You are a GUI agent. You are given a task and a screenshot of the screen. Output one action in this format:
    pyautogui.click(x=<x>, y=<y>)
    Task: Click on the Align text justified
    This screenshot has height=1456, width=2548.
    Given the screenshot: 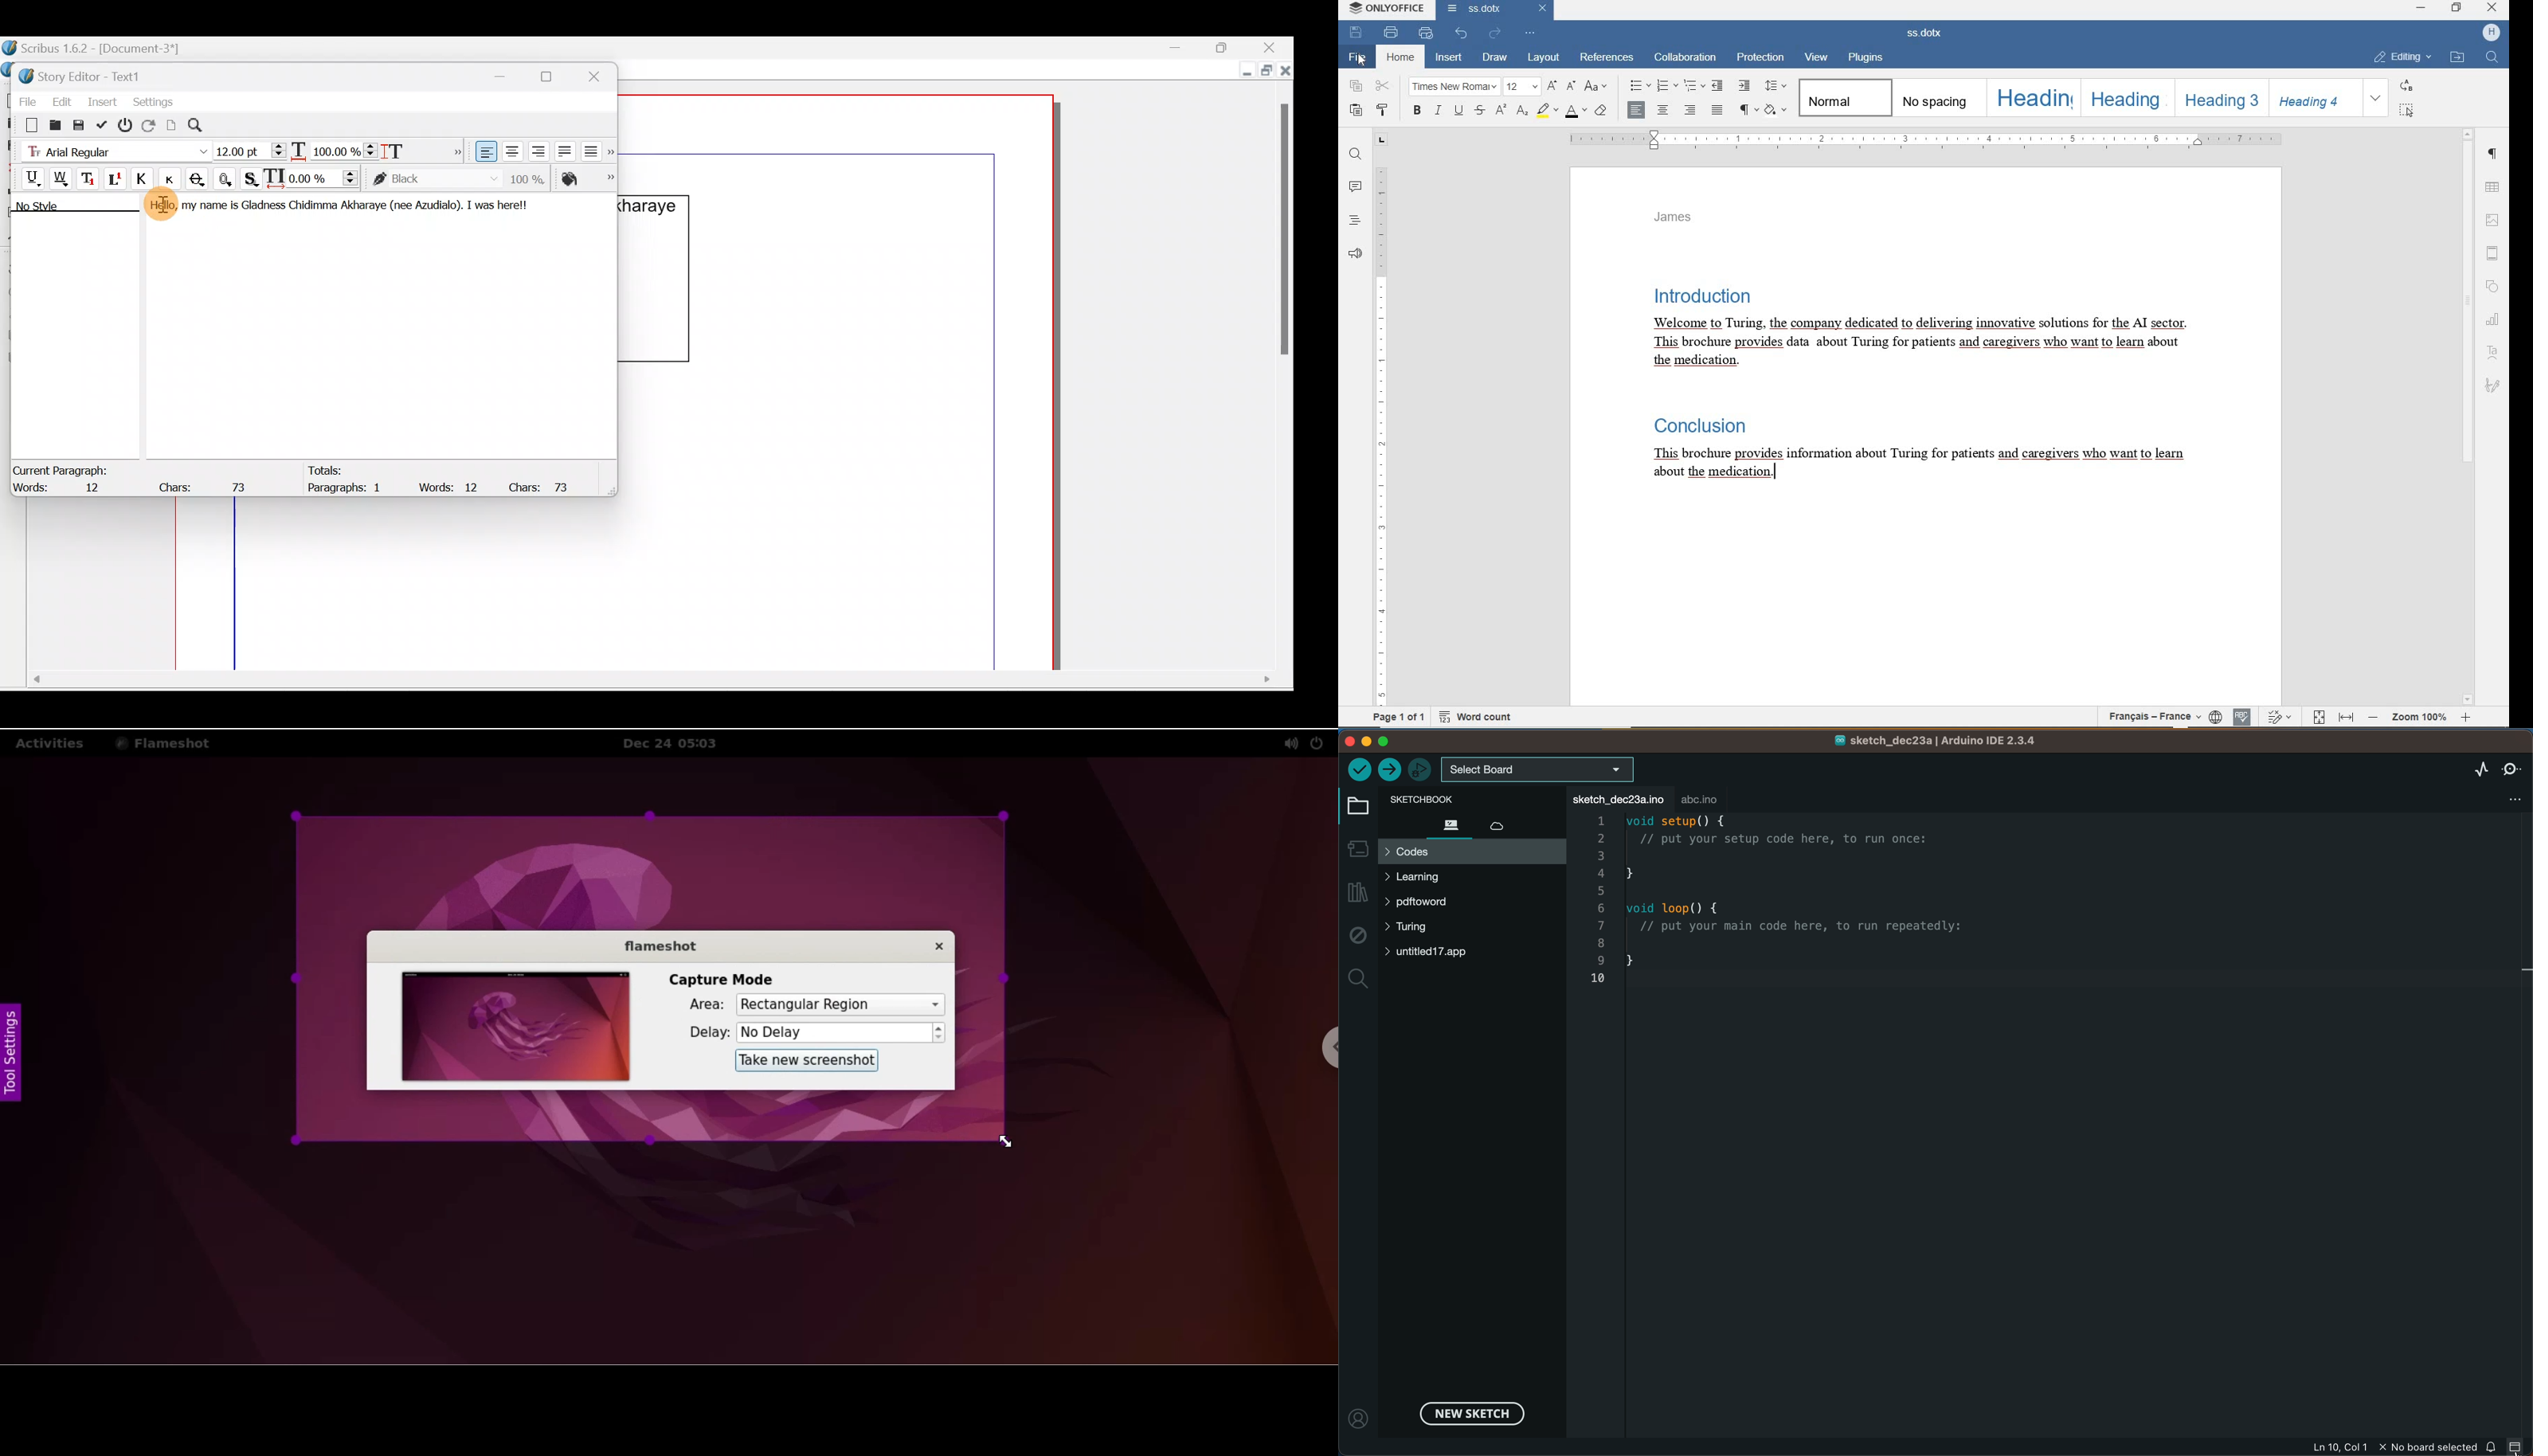 What is the action you would take?
    pyautogui.click(x=564, y=149)
    